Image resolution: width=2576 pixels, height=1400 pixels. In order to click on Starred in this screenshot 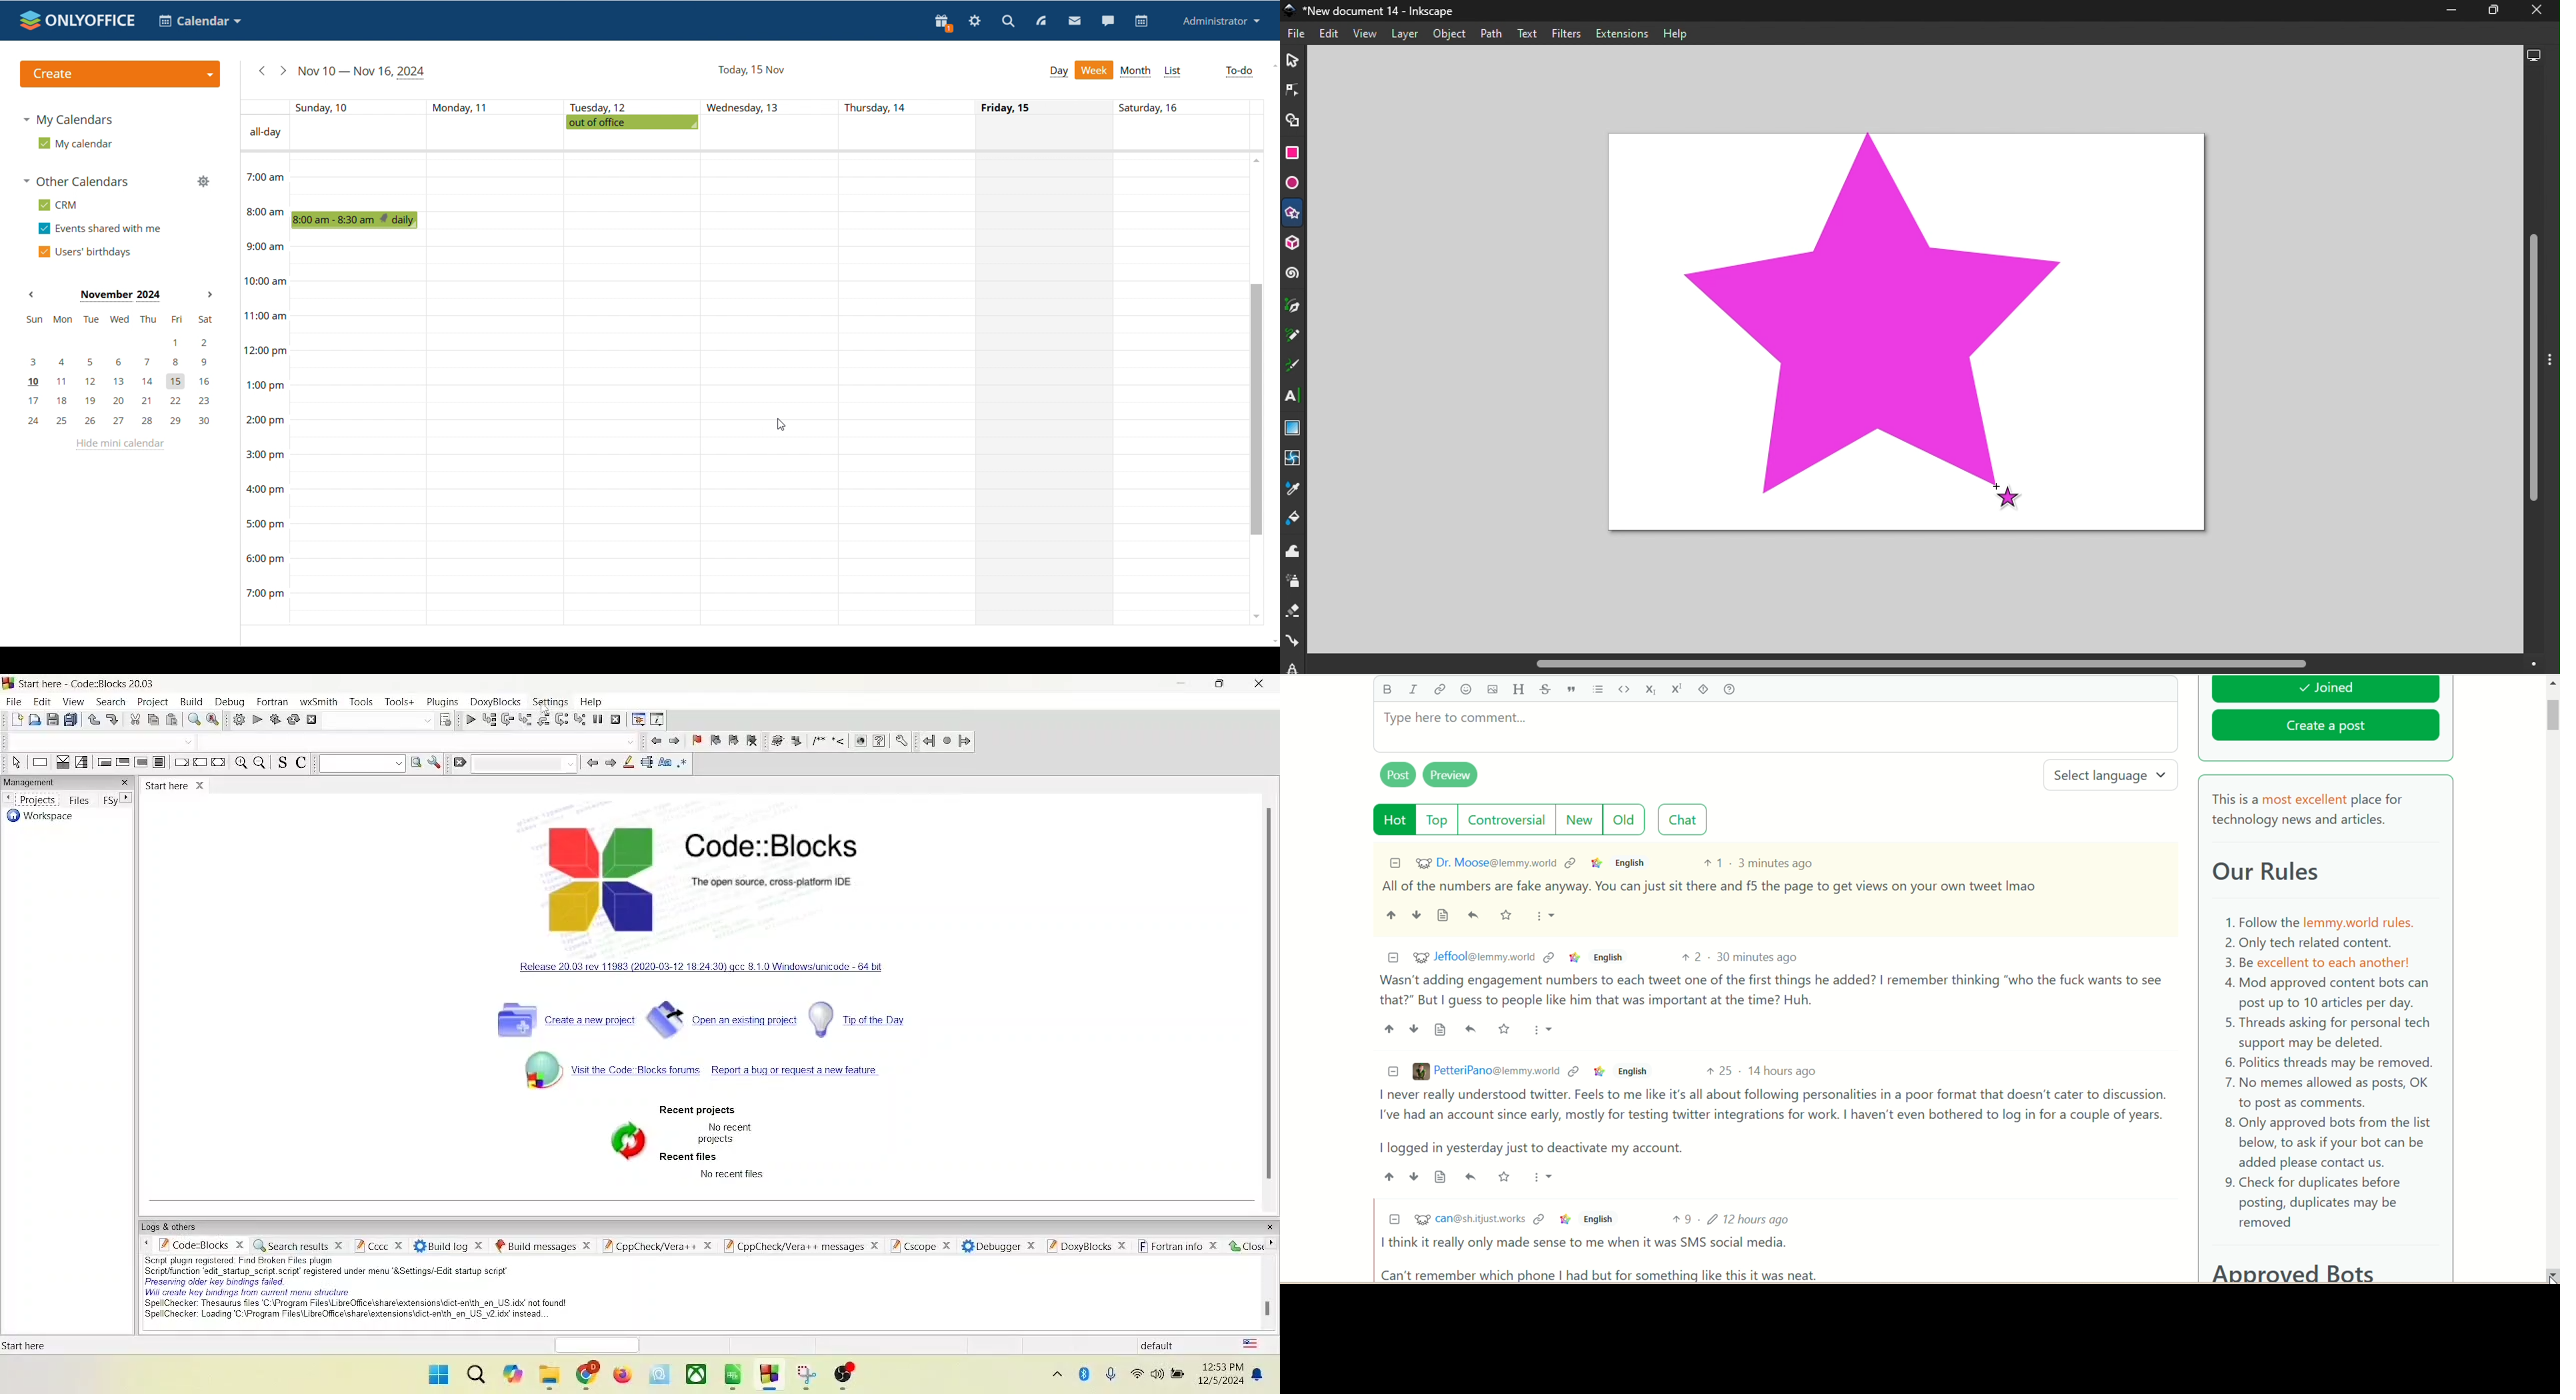, I will do `click(1508, 916)`.